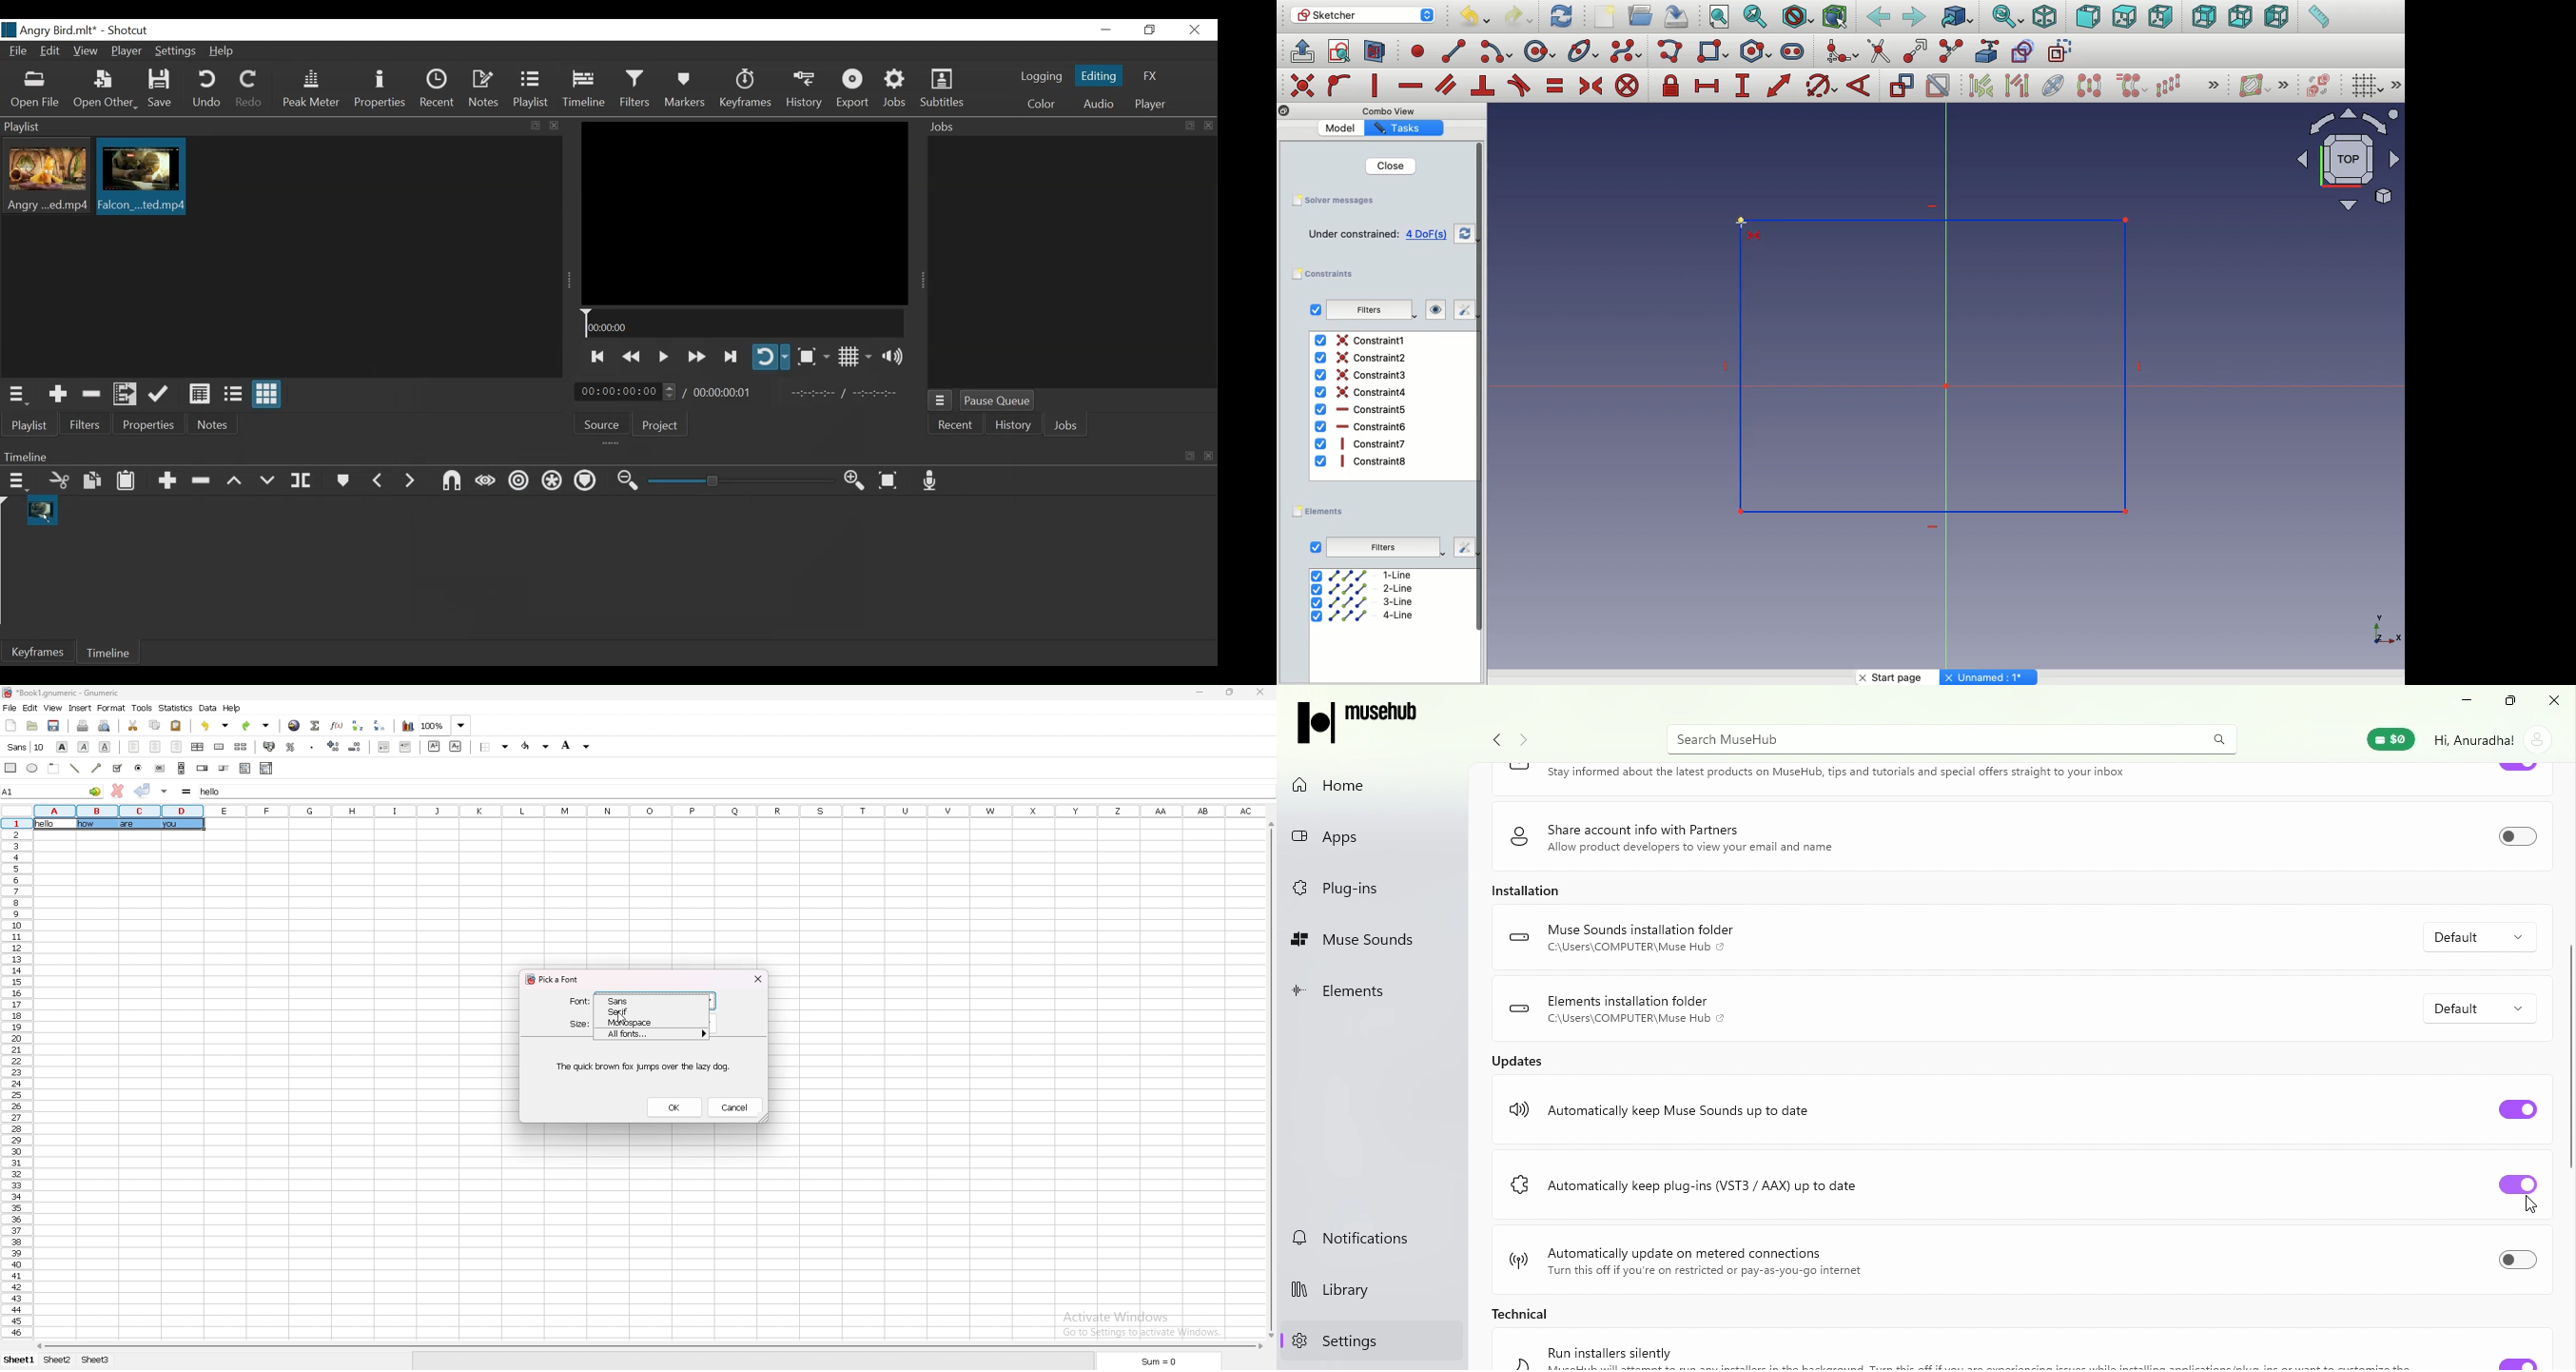 This screenshot has height=1372, width=2576. I want to click on constrain vertical distance, so click(1745, 87).